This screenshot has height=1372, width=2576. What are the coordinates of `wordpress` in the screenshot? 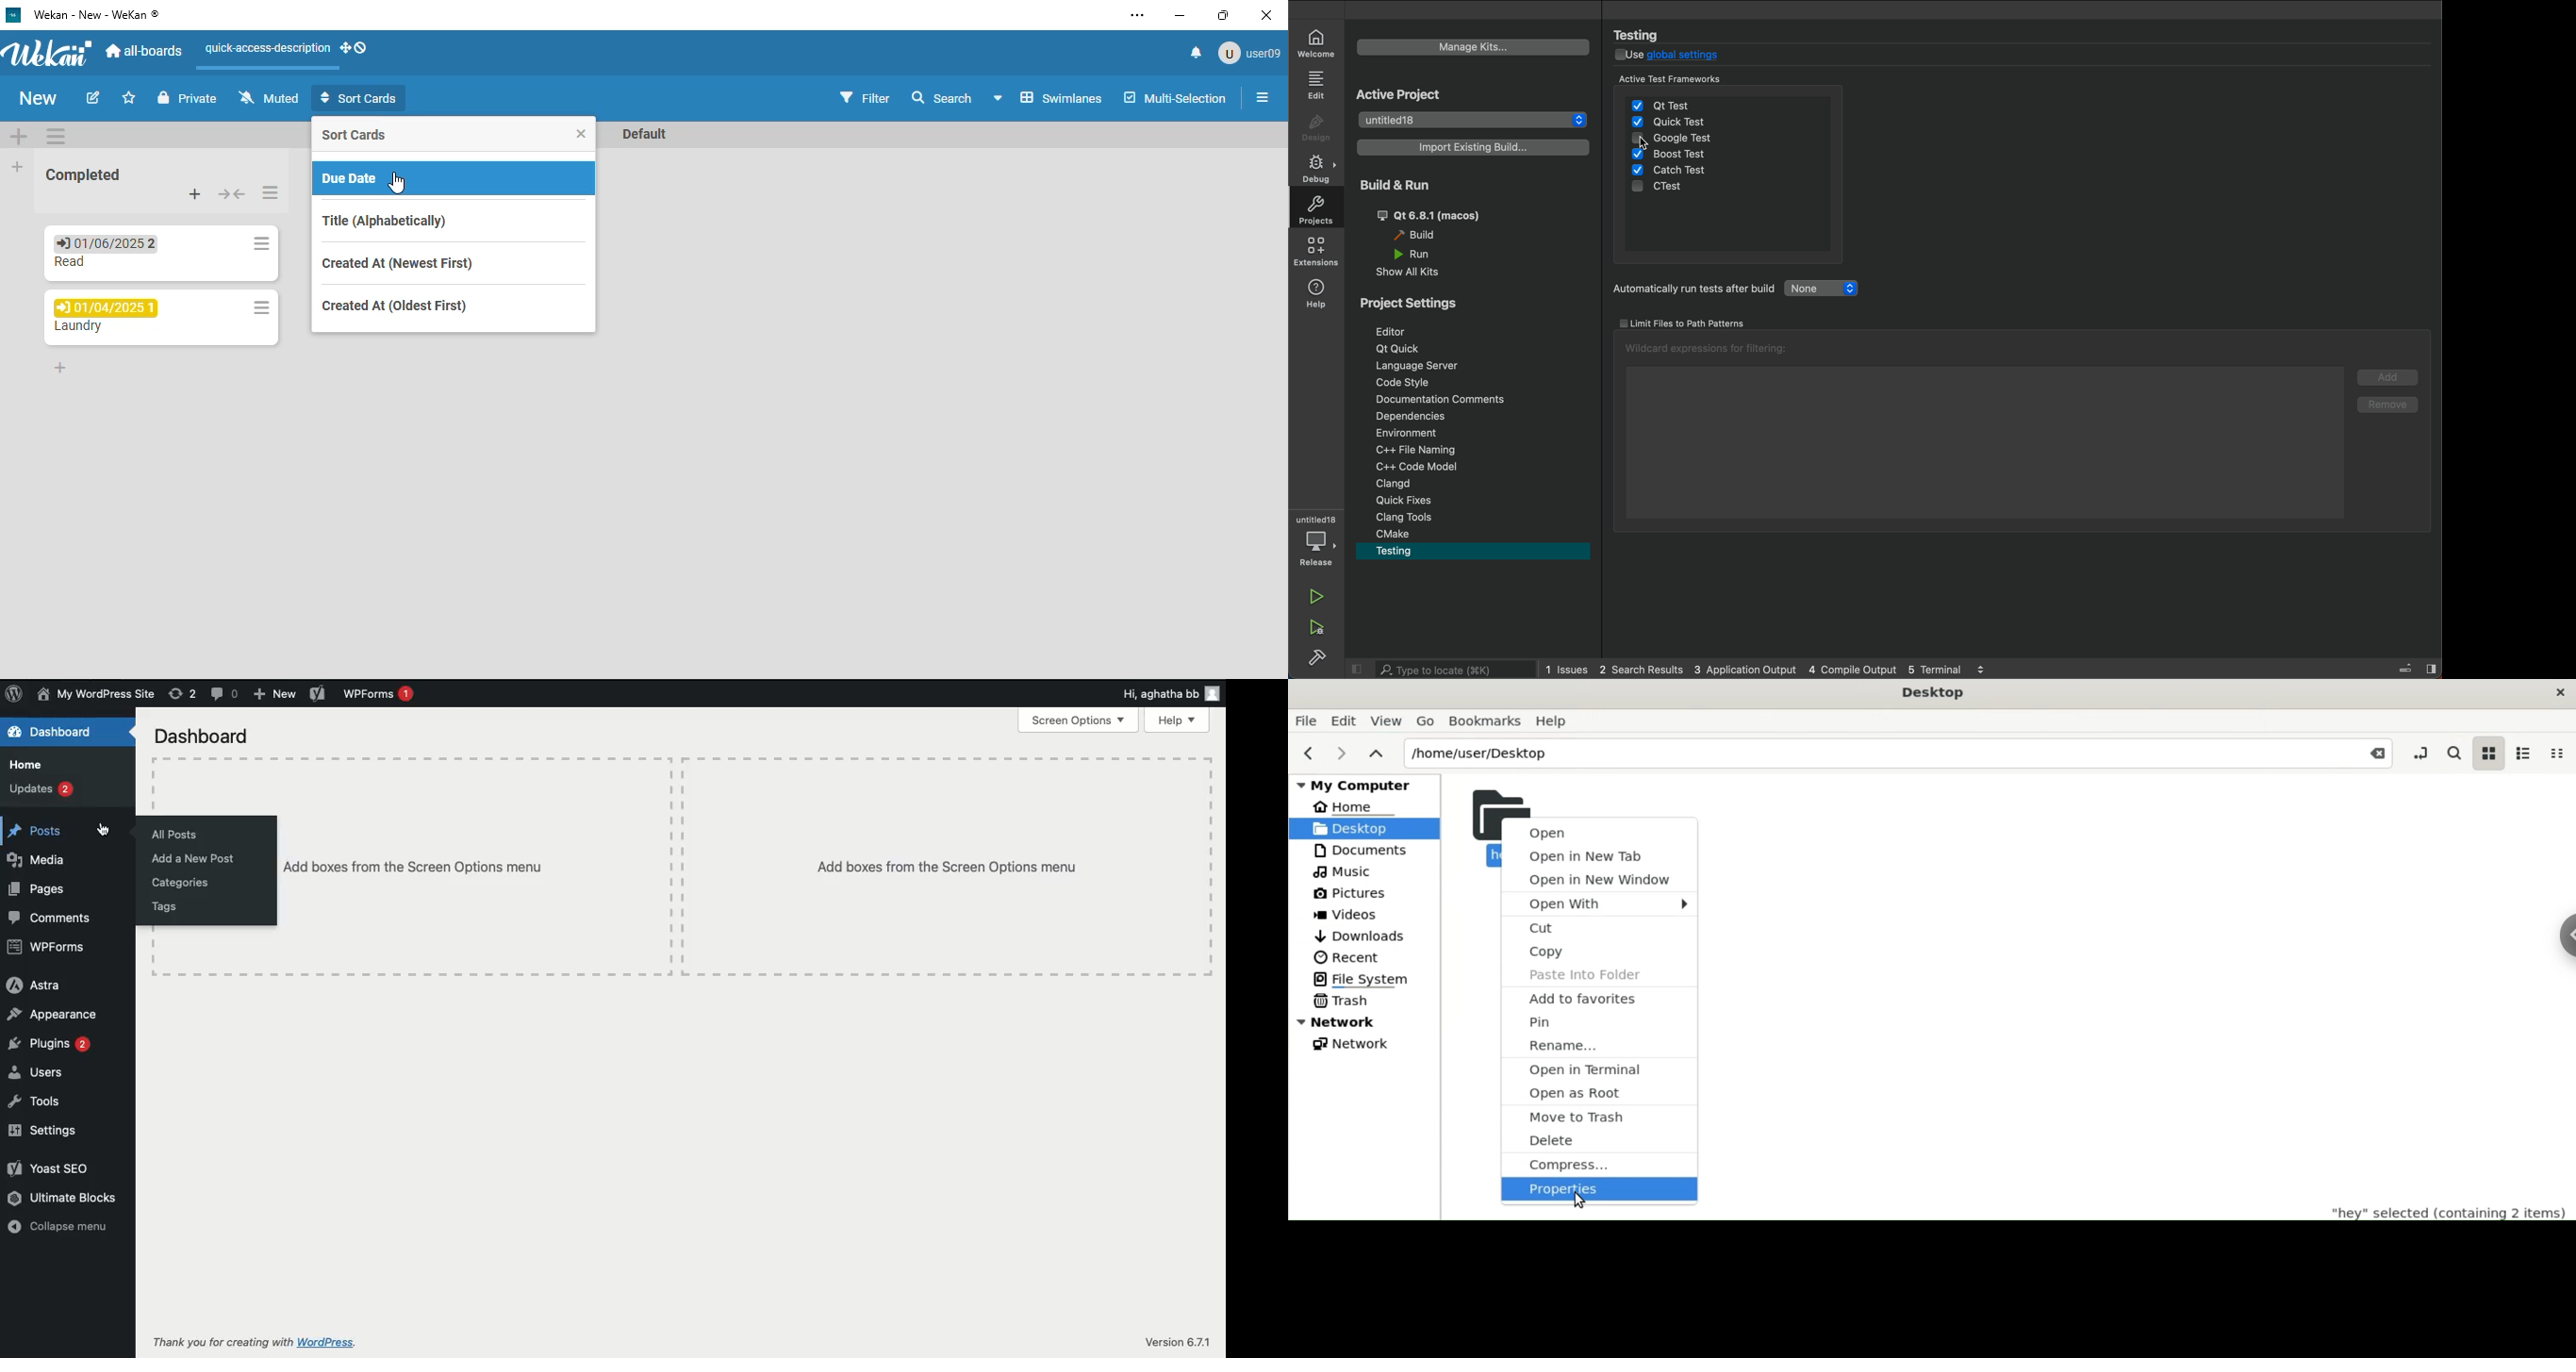 It's located at (327, 1343).